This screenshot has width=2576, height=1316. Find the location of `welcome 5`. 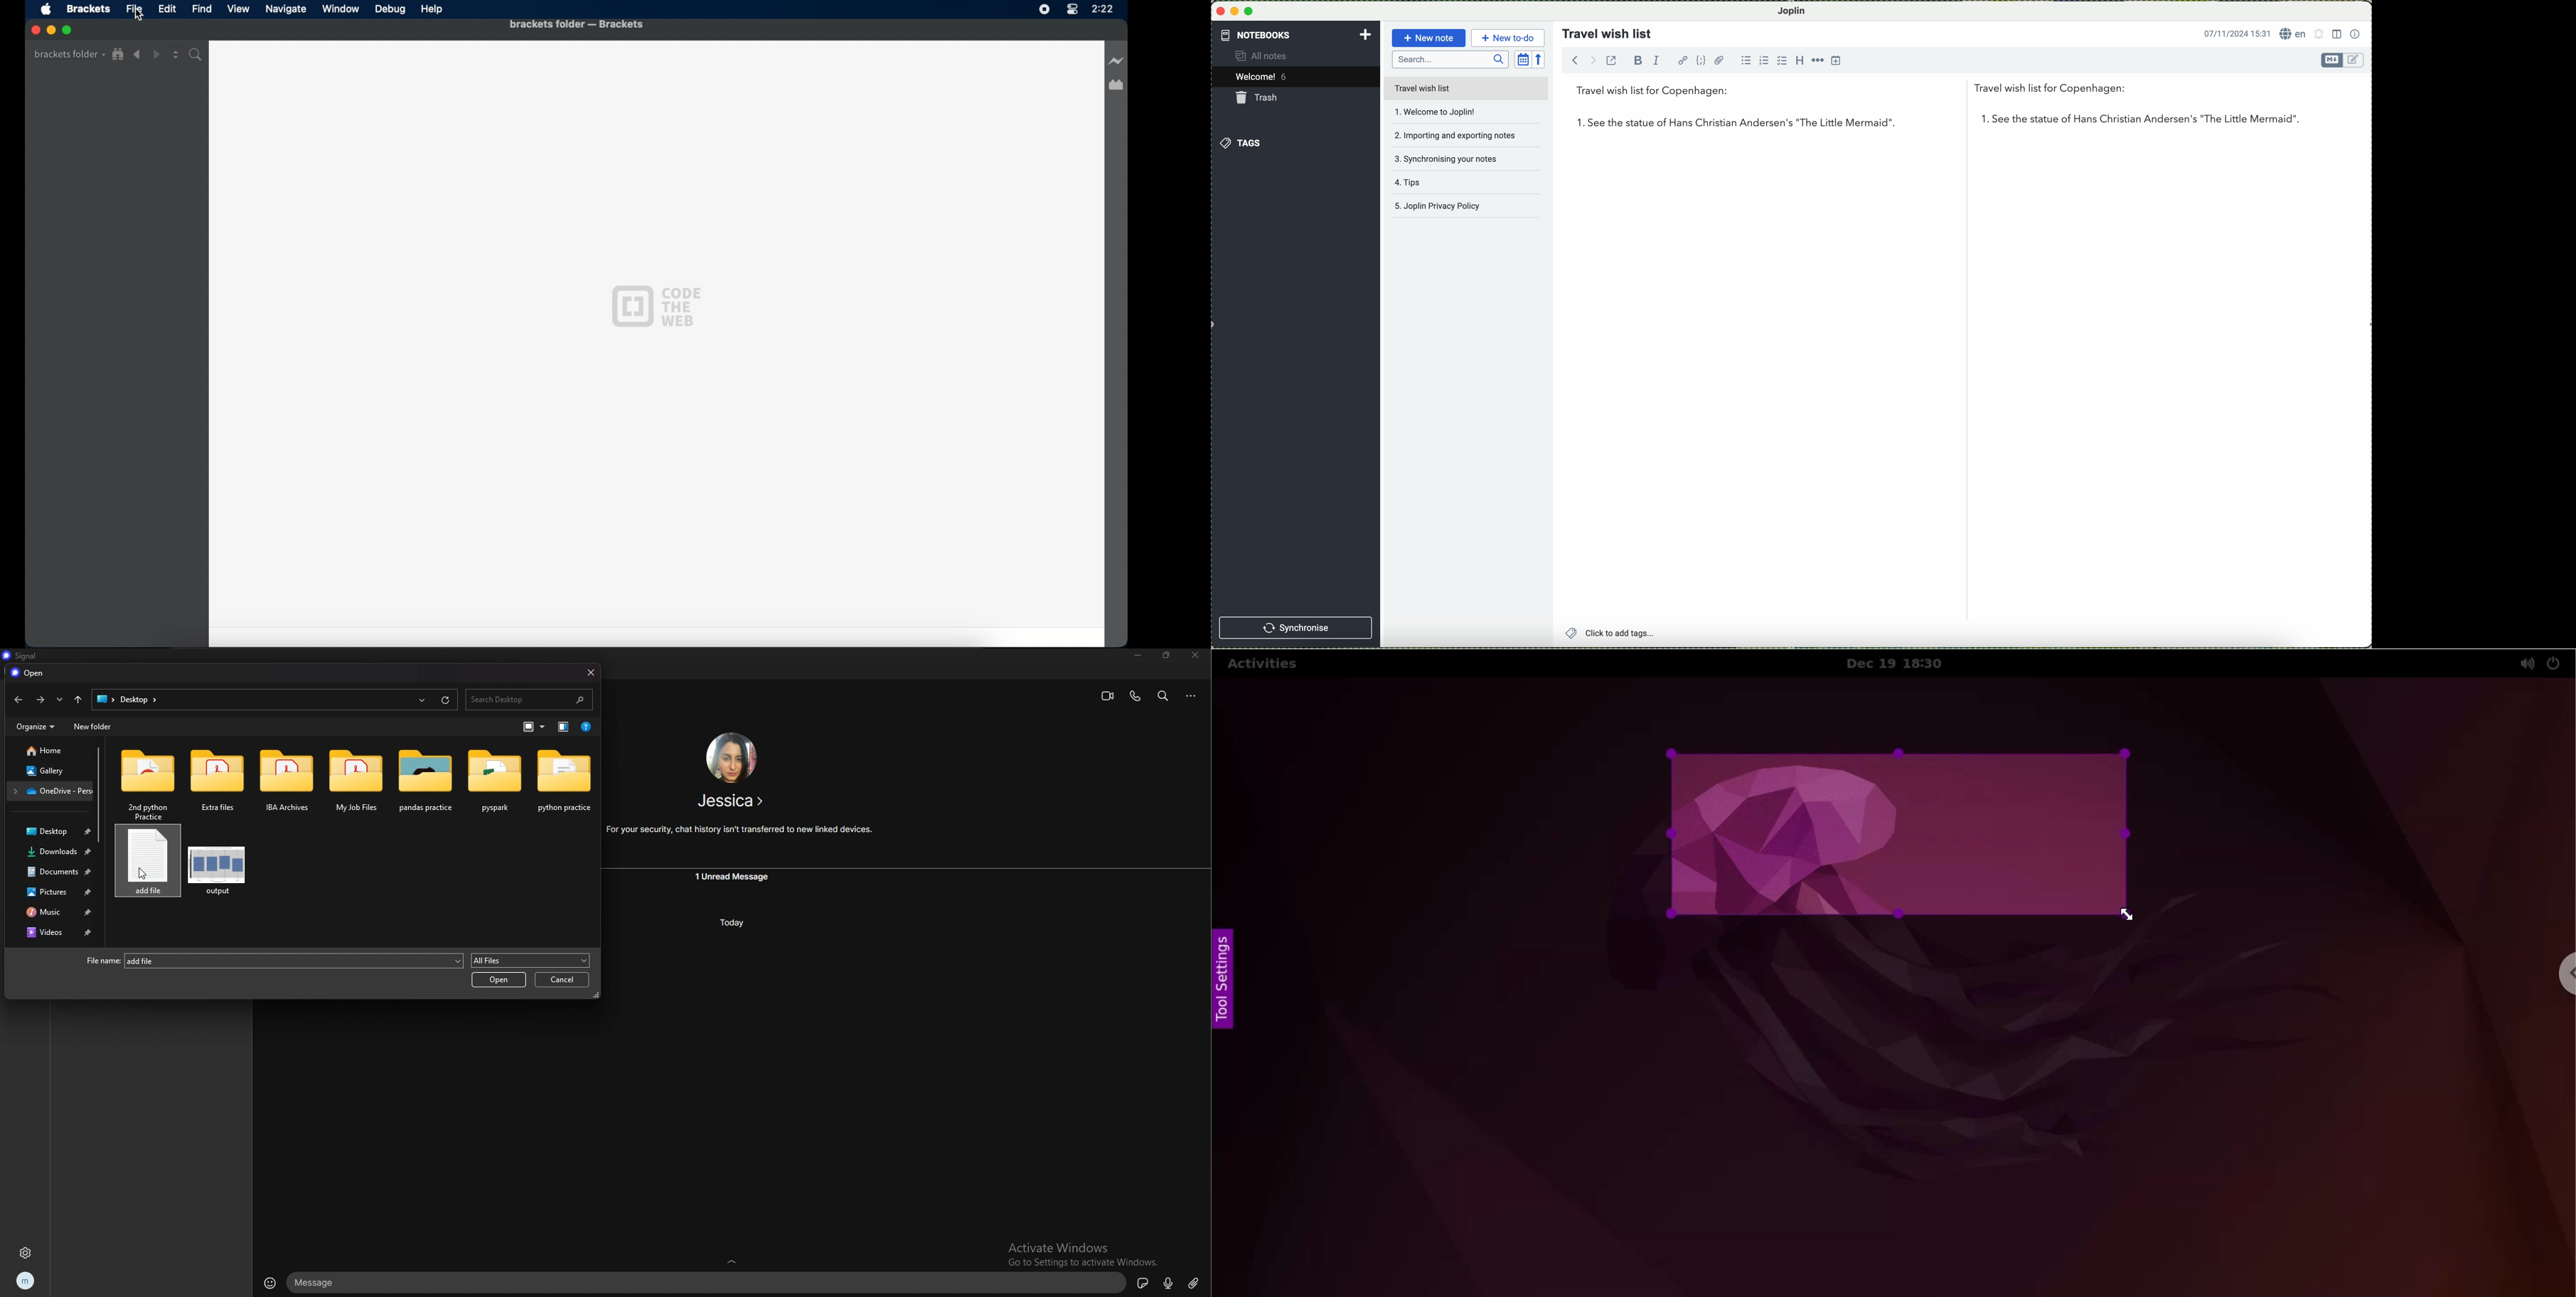

welcome 5 is located at coordinates (1264, 78).